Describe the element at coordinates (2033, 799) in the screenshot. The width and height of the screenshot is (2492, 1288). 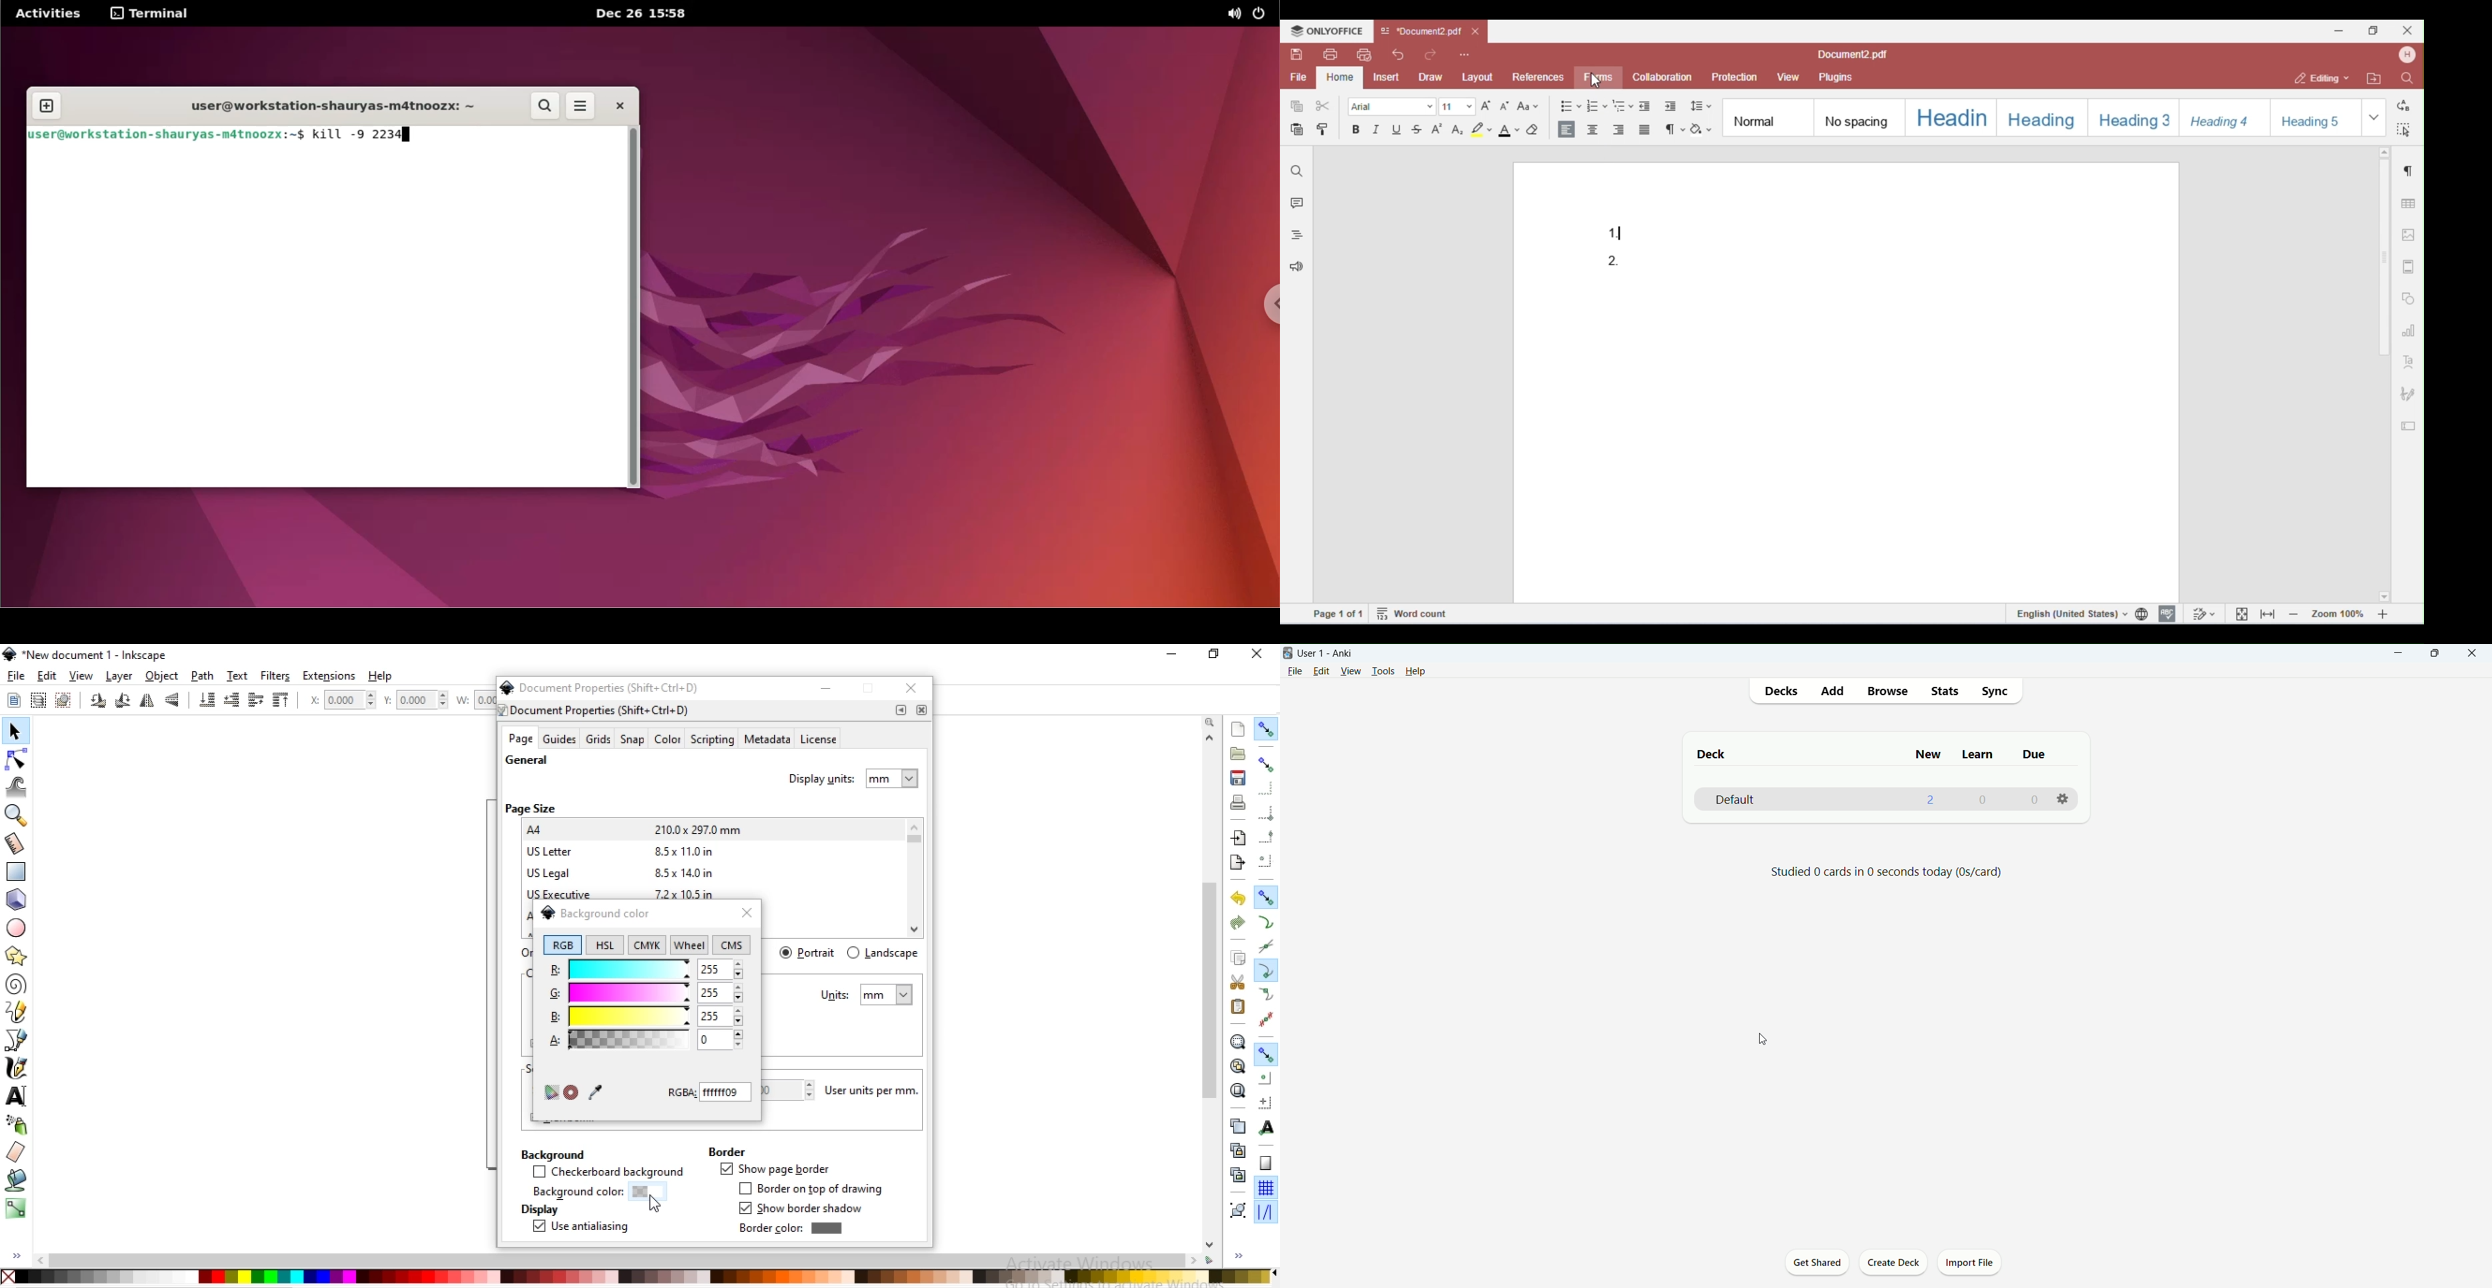
I see `0` at that location.